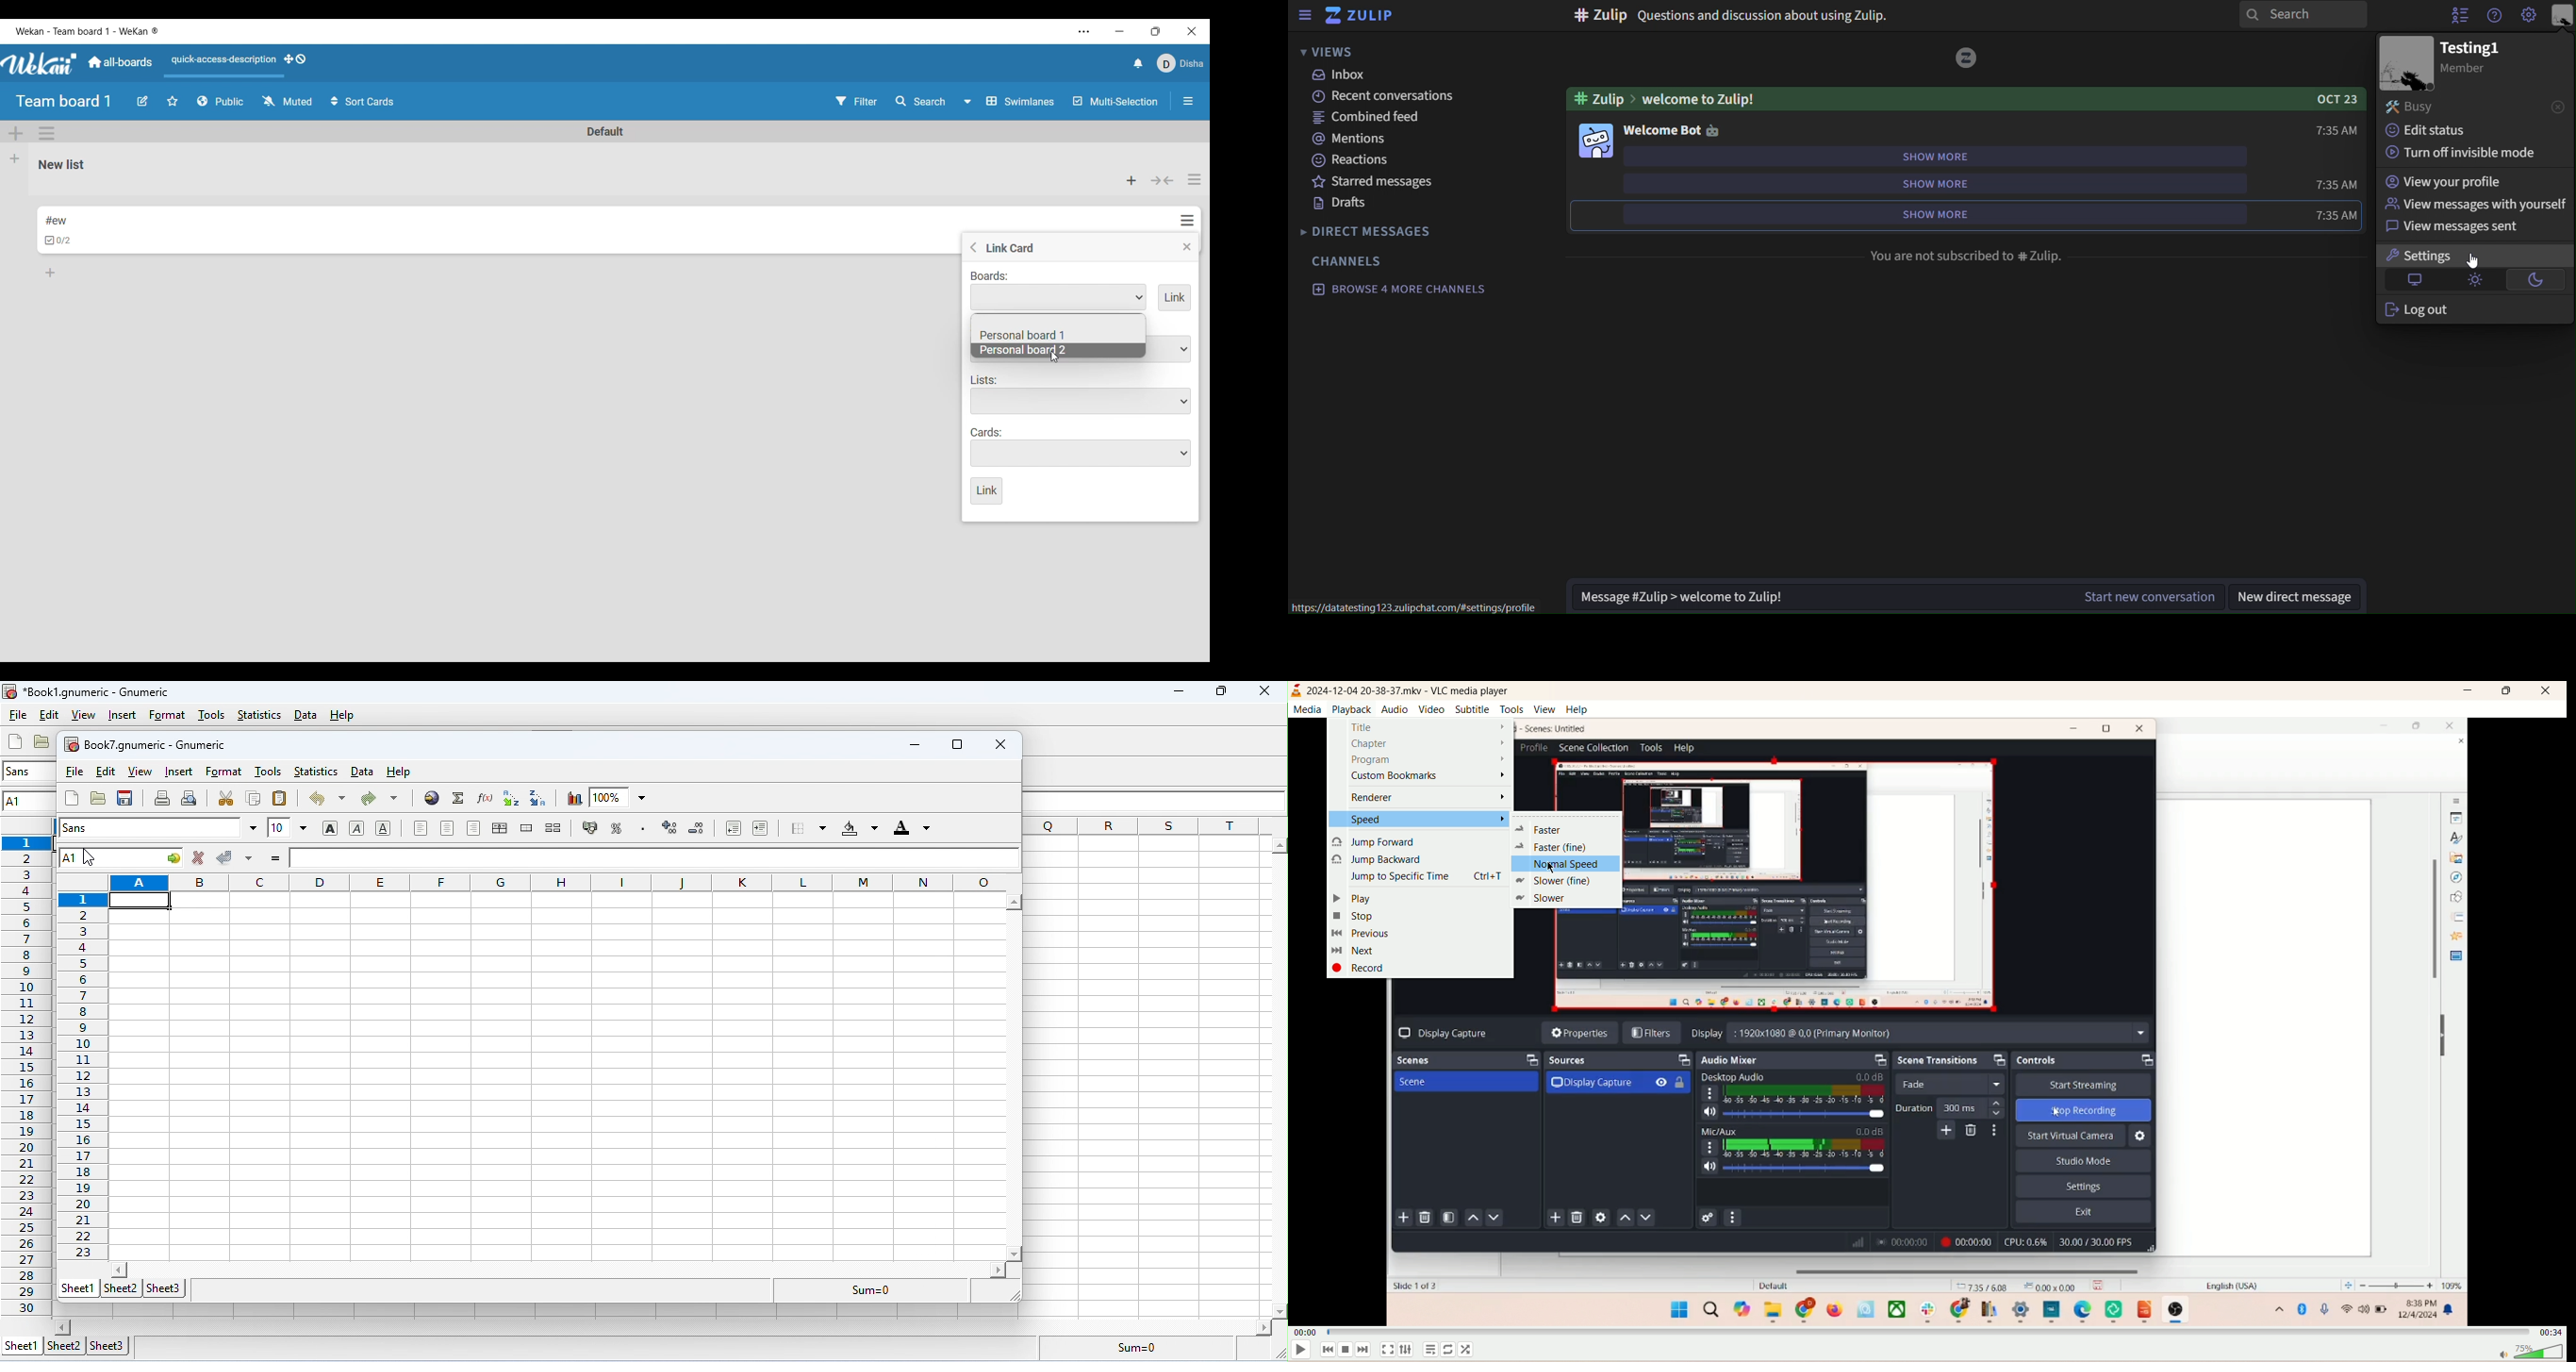 The height and width of the screenshot is (1372, 2576). I want to click on Software logo, so click(40, 64).